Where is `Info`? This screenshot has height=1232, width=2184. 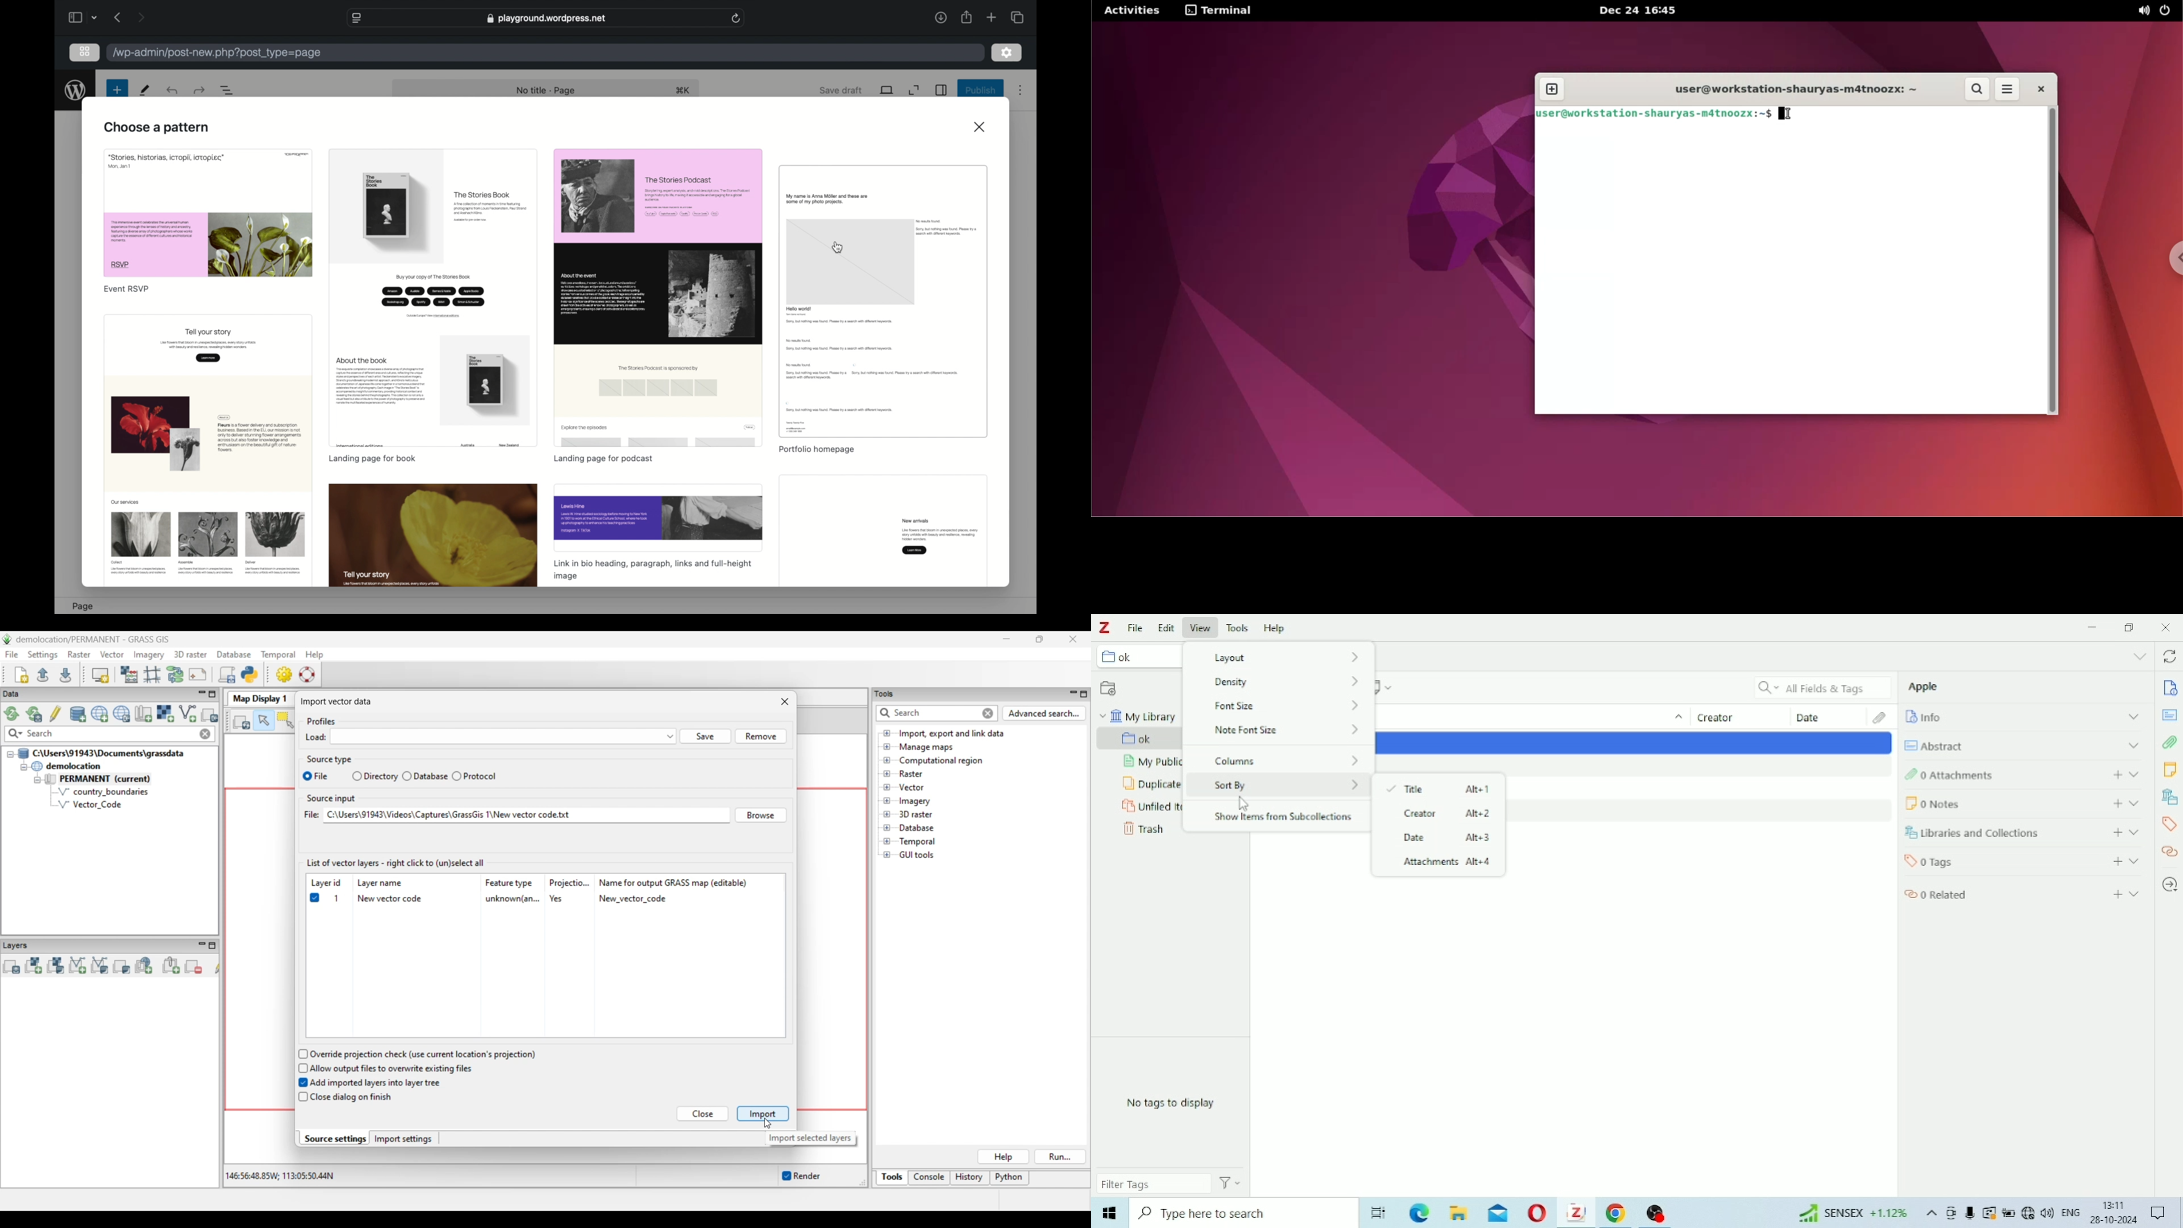
Info is located at coordinates (2169, 688).